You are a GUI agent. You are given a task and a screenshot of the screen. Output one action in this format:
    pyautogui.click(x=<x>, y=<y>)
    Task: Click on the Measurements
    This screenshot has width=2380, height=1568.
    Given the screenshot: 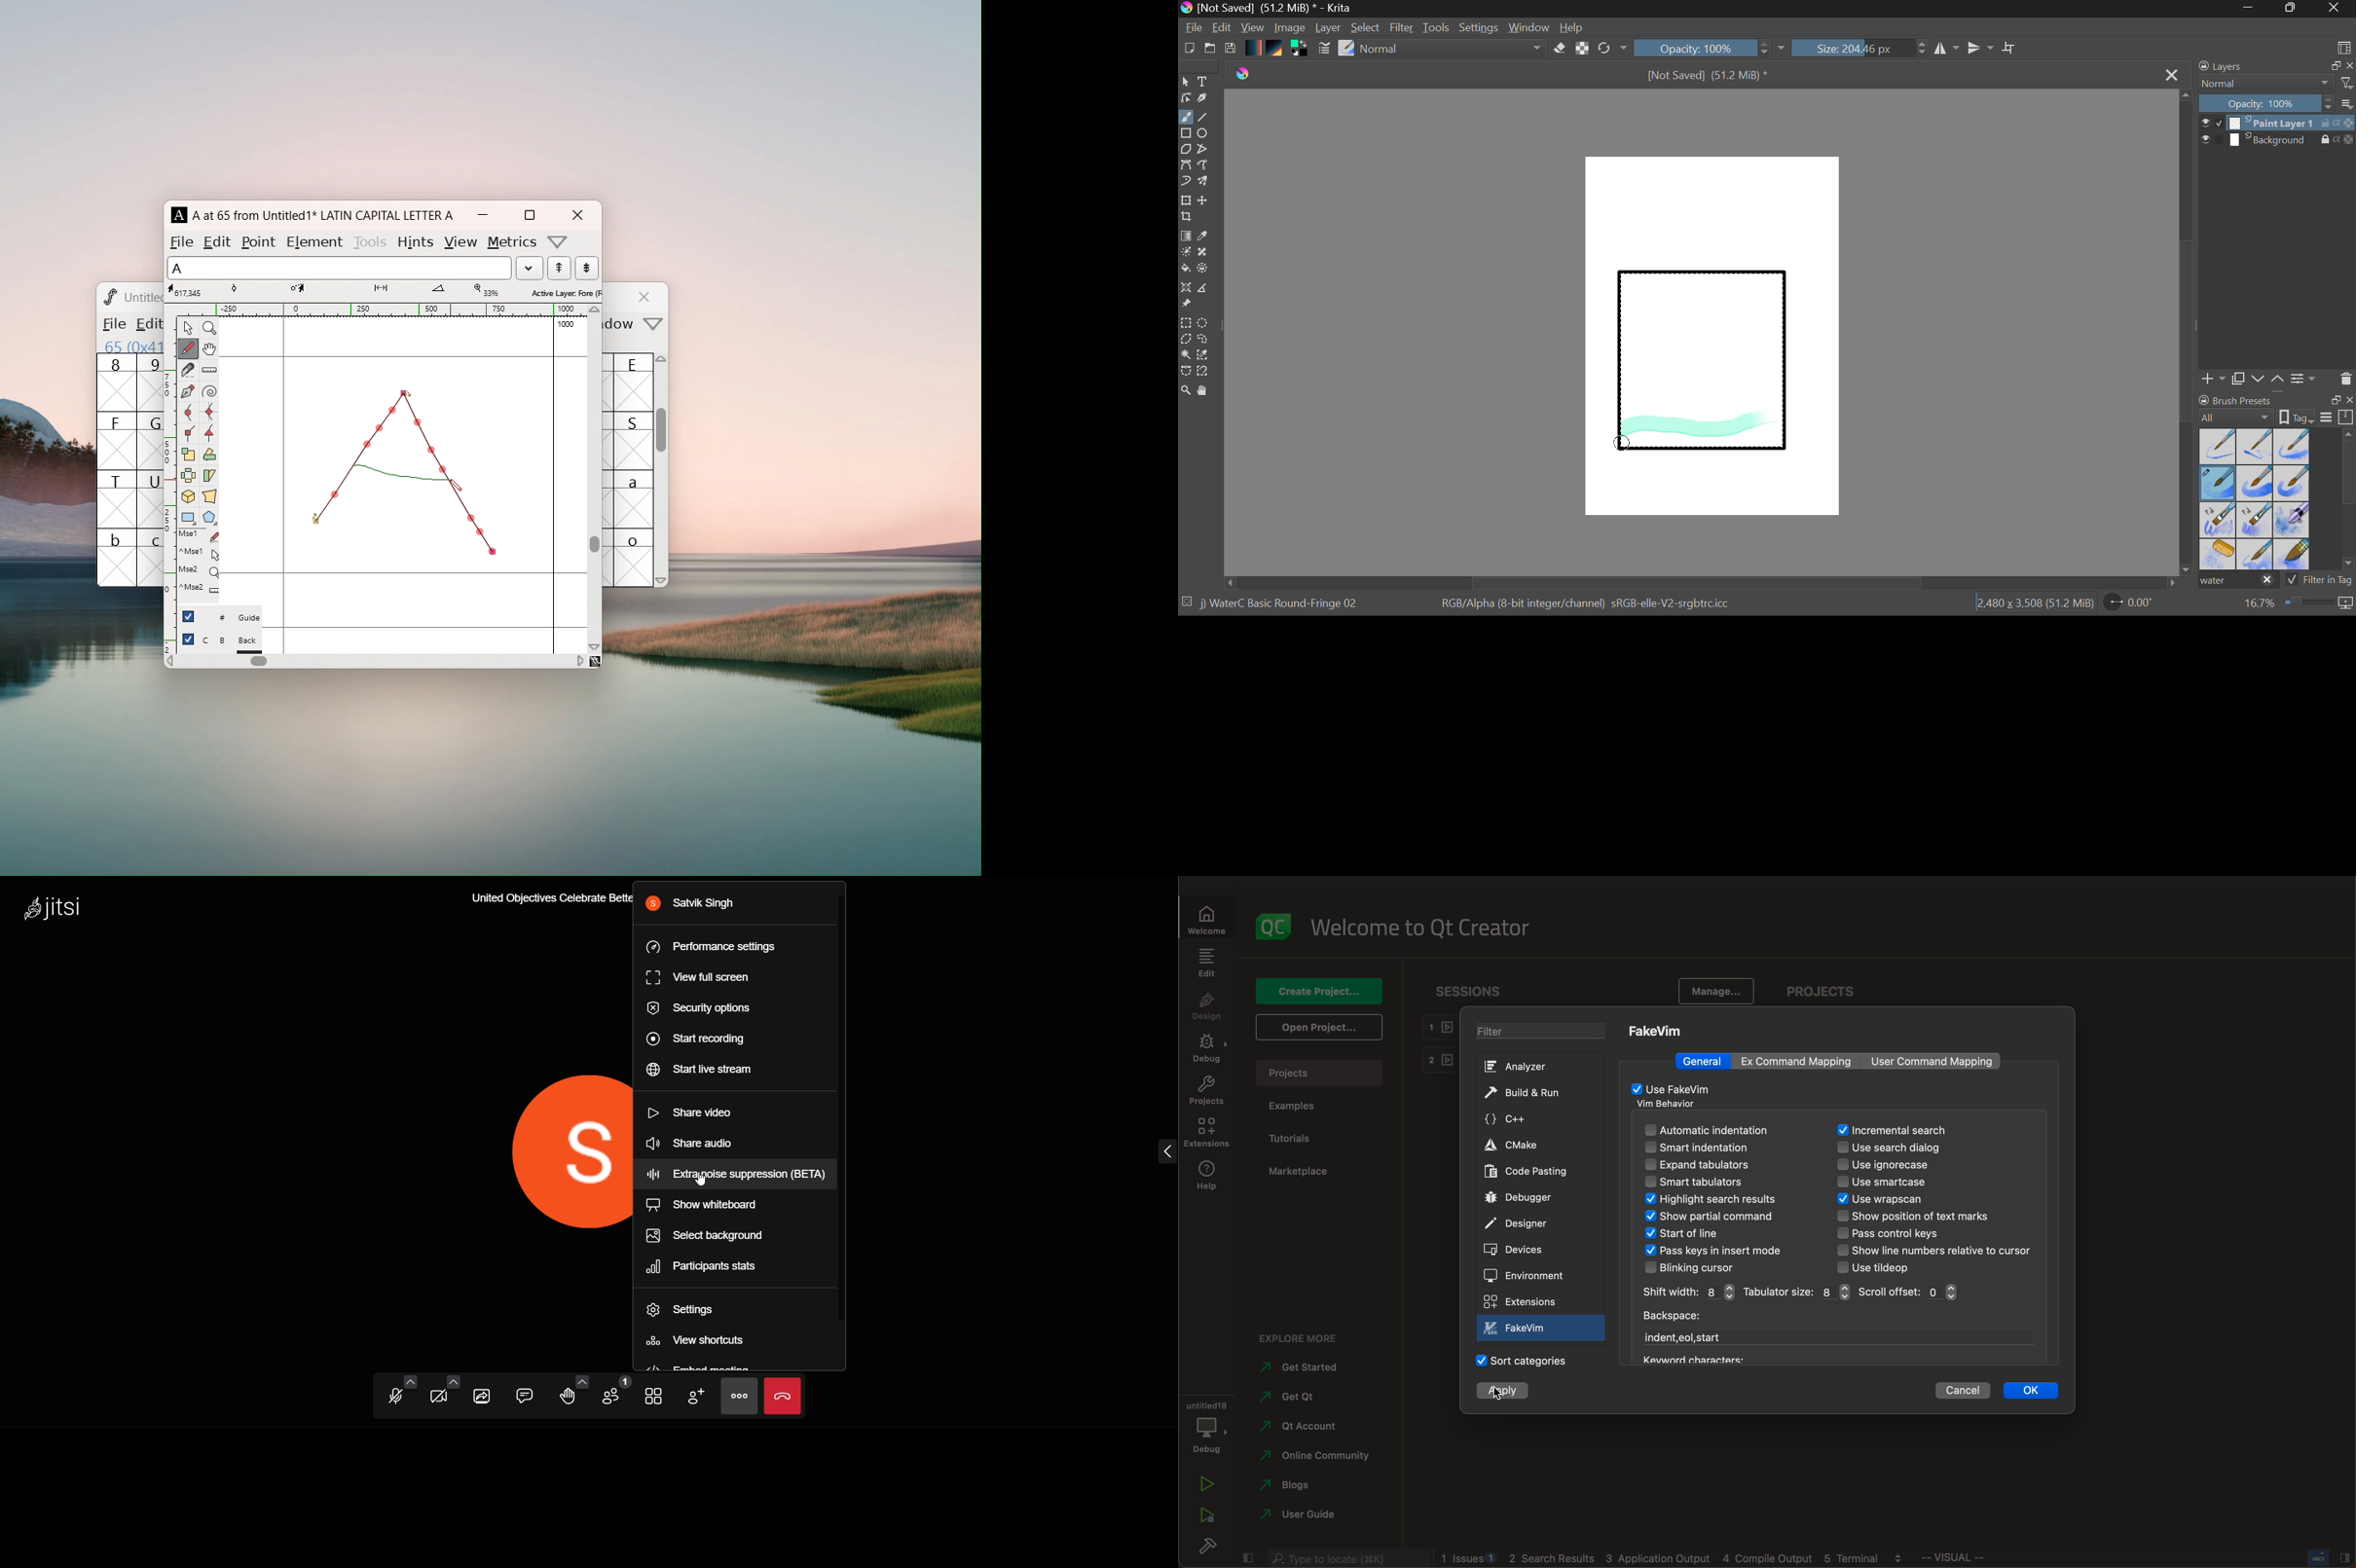 What is the action you would take?
    pyautogui.click(x=1204, y=290)
    